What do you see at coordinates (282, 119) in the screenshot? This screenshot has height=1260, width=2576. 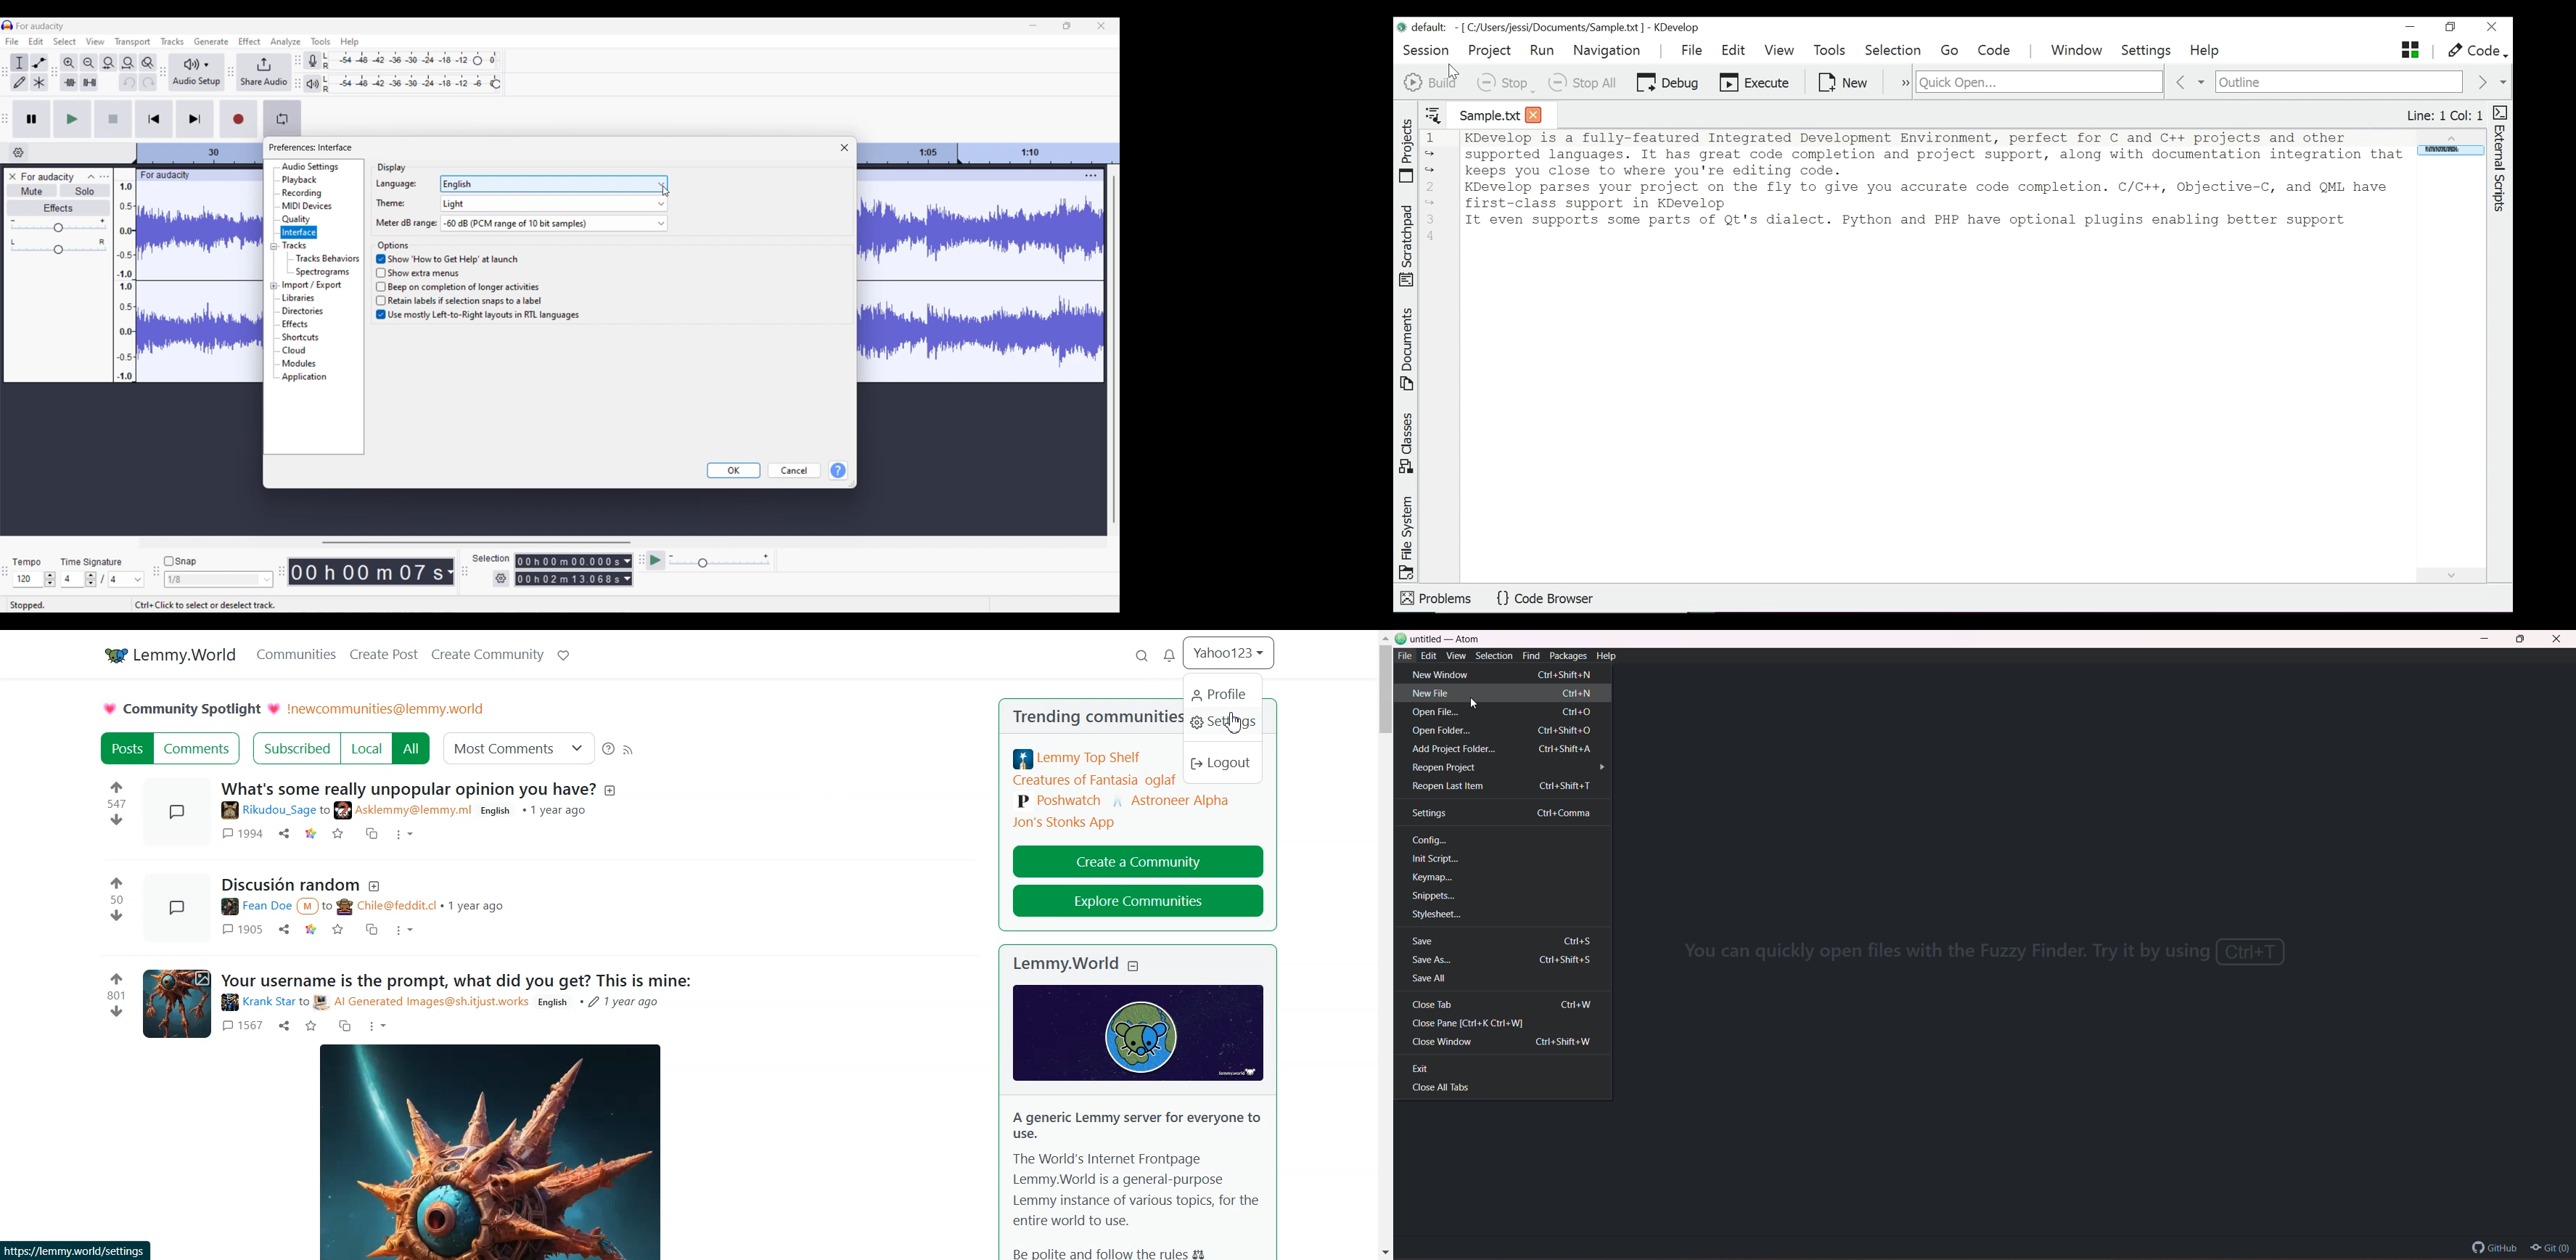 I see `Enable looping` at bounding box center [282, 119].